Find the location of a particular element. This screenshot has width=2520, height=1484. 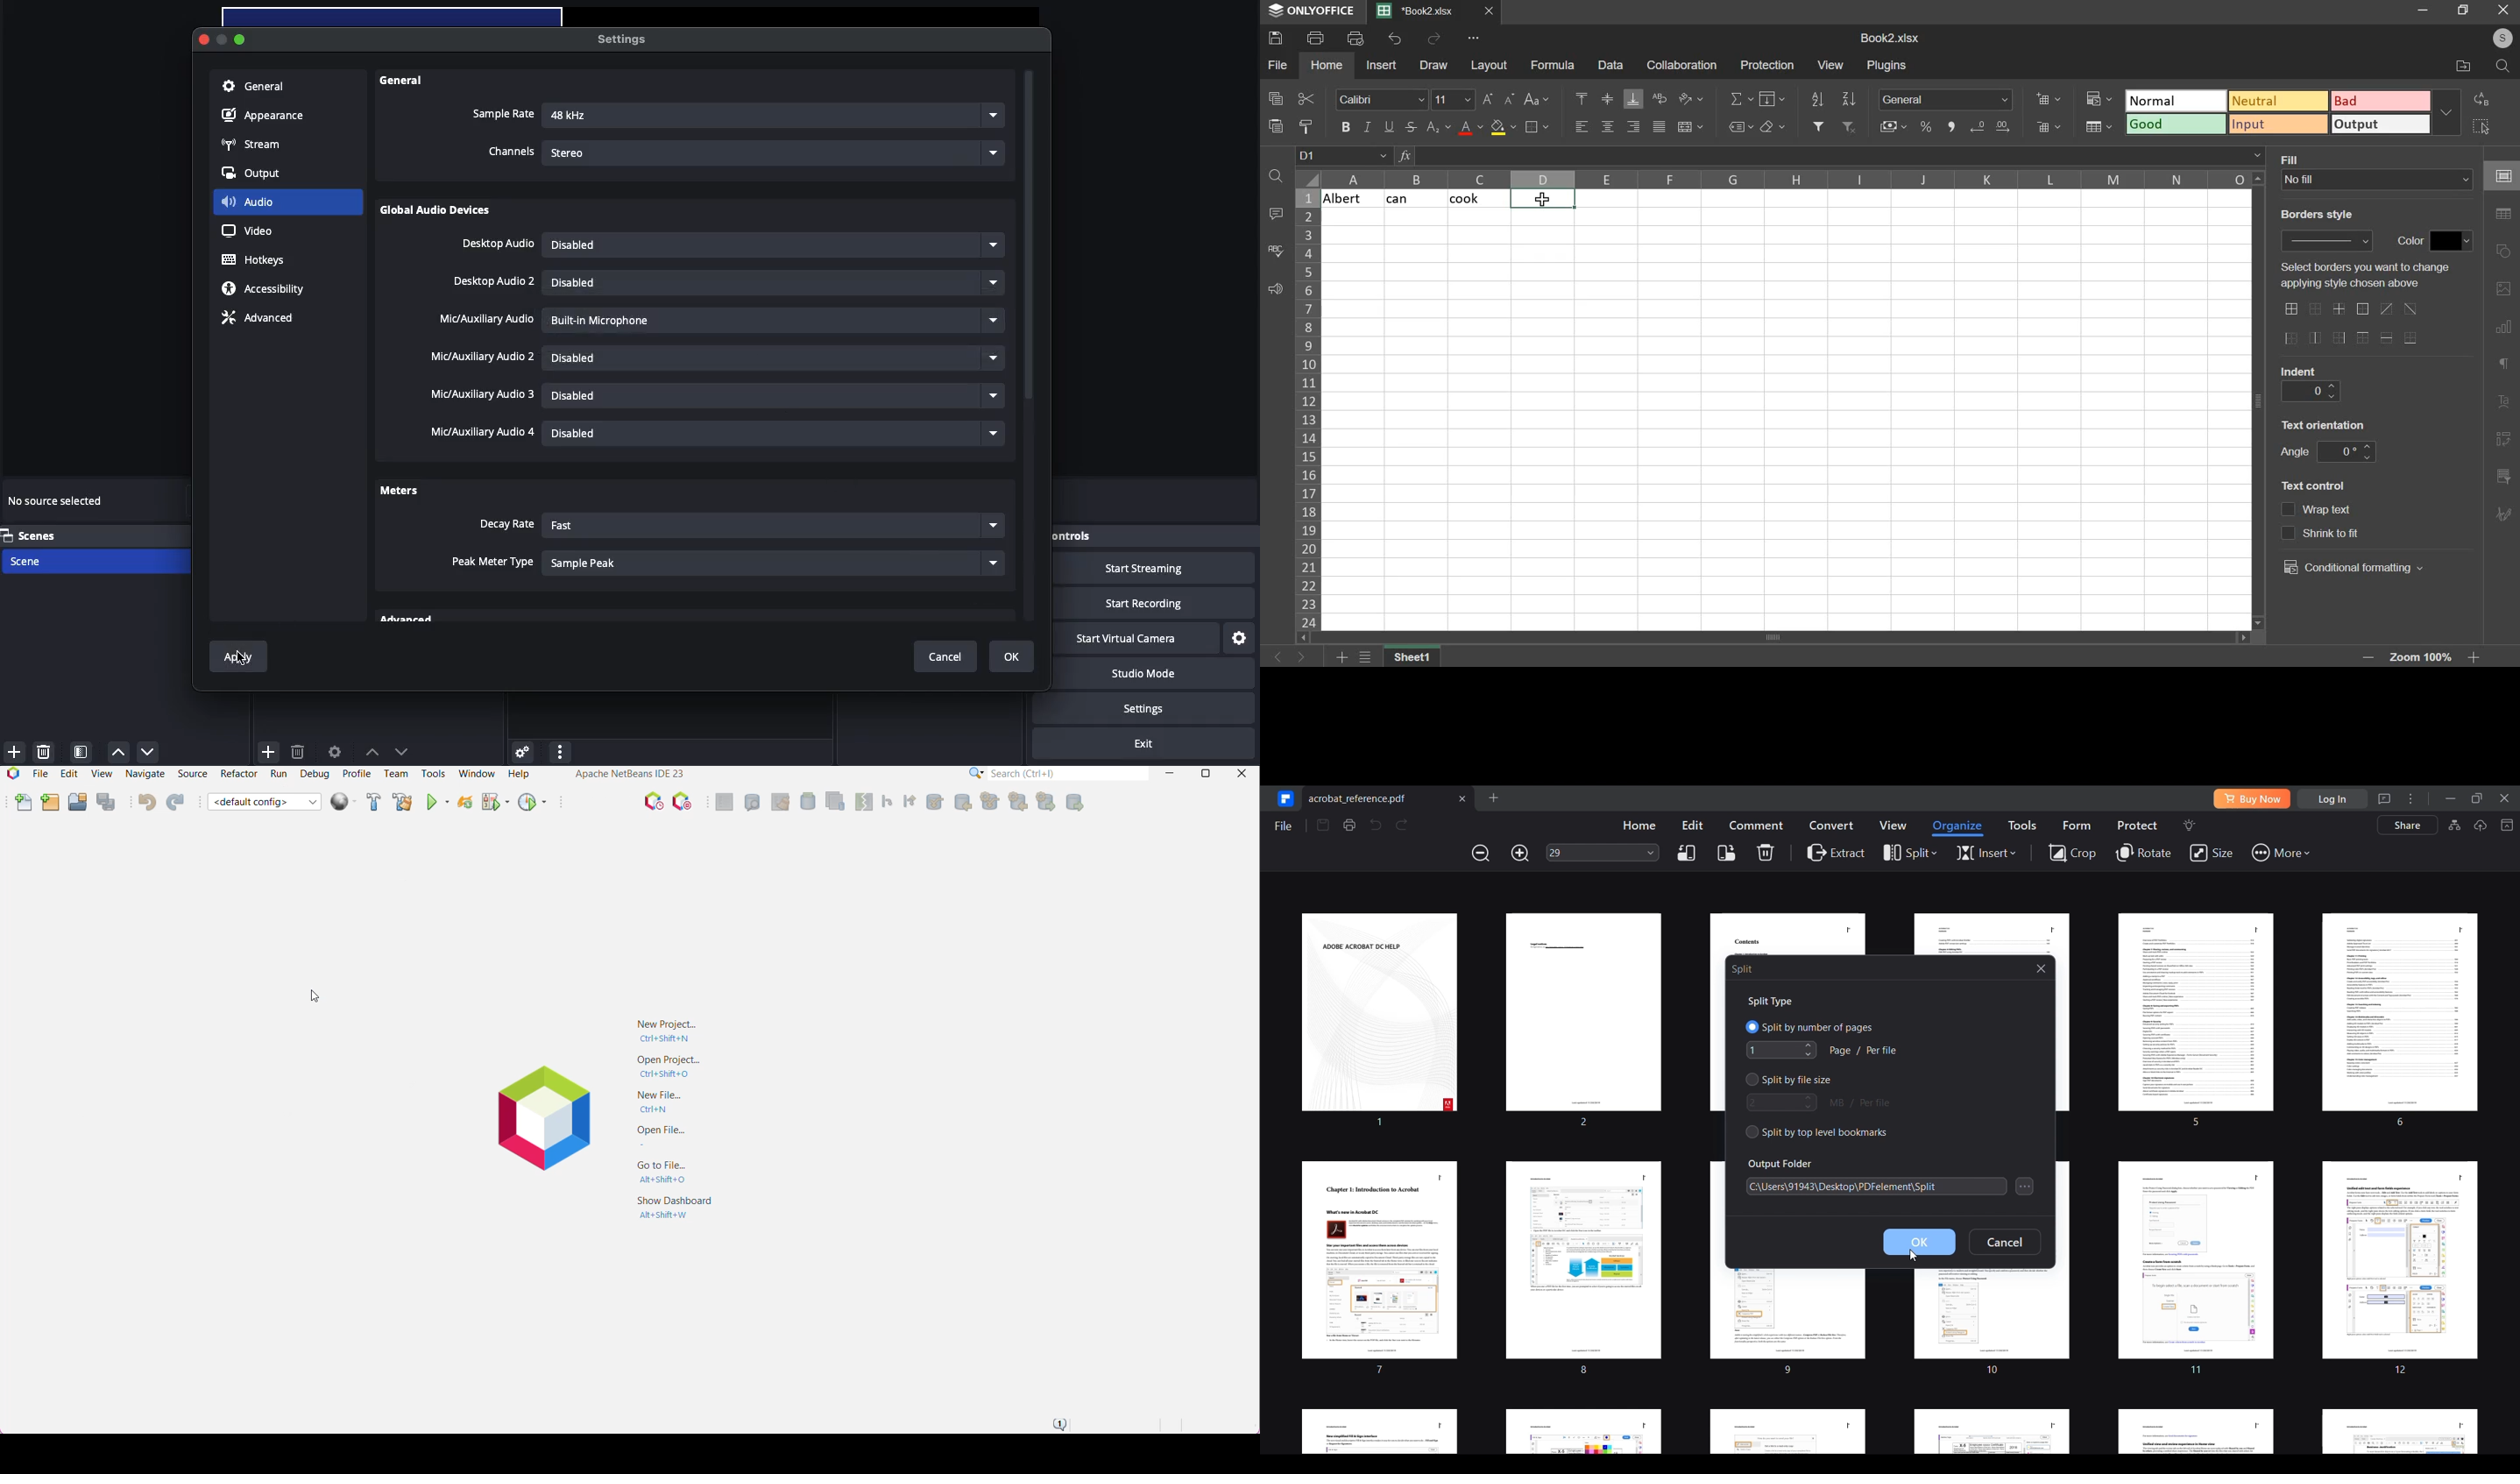

Move up is located at coordinates (372, 752).